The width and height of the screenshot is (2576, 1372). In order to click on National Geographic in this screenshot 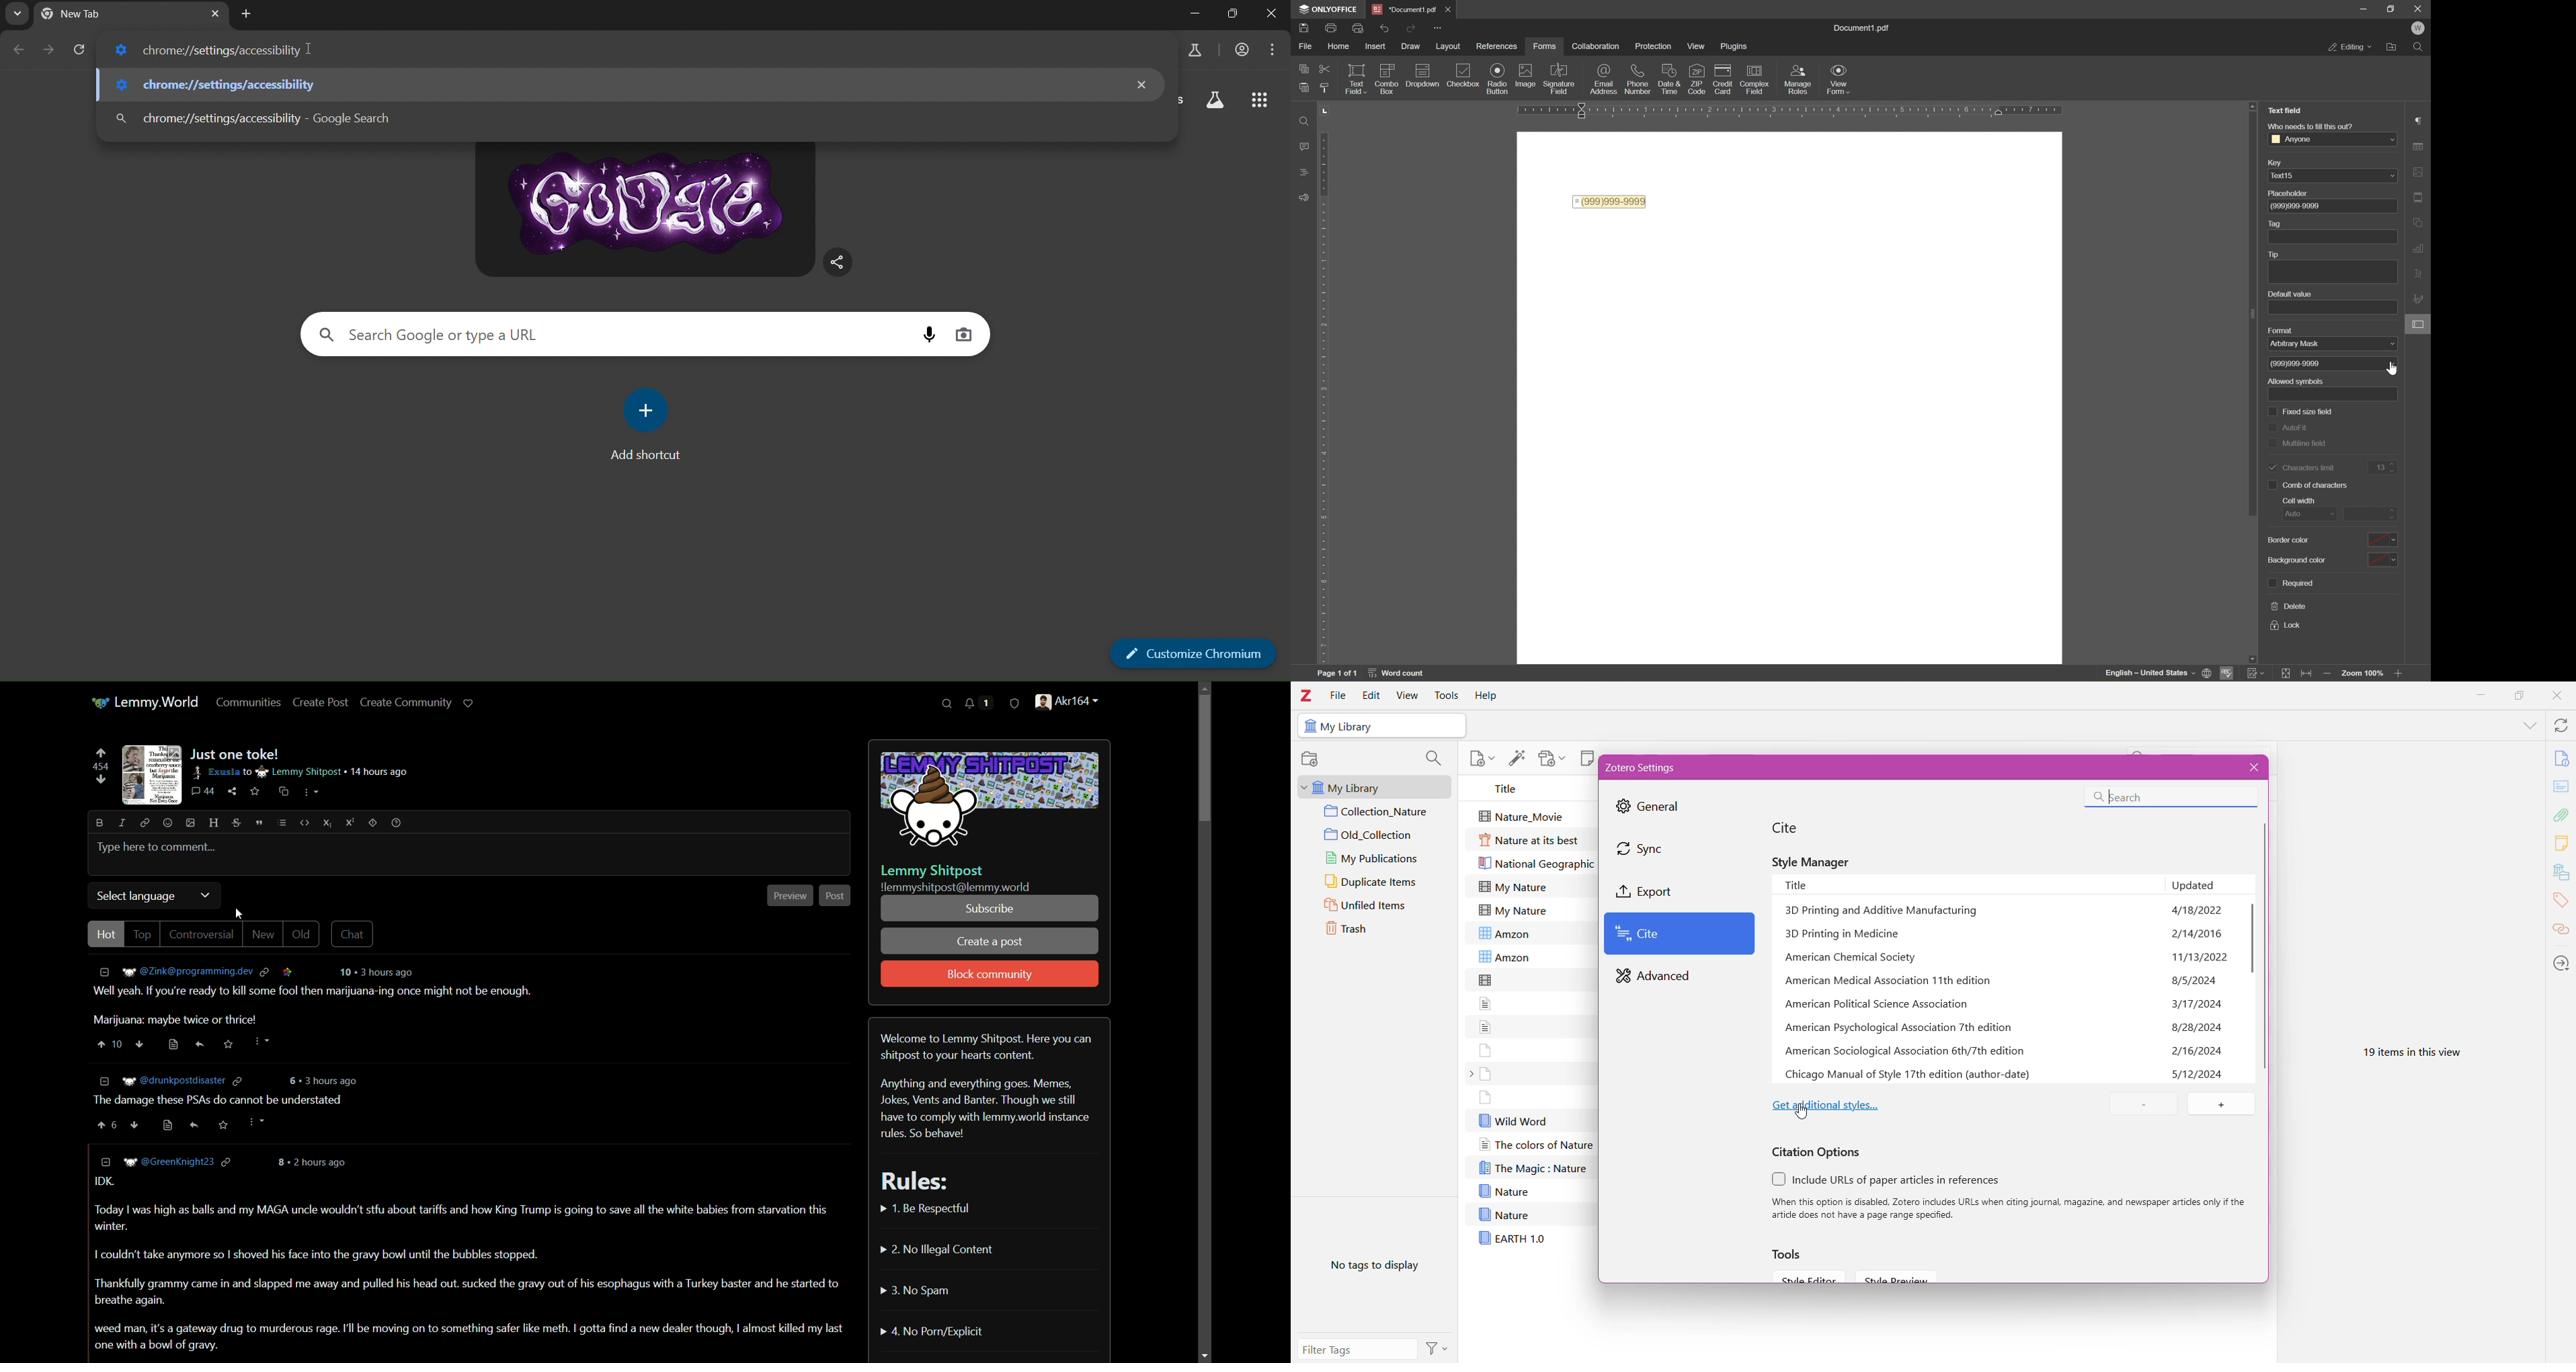, I will do `click(1537, 864)`.